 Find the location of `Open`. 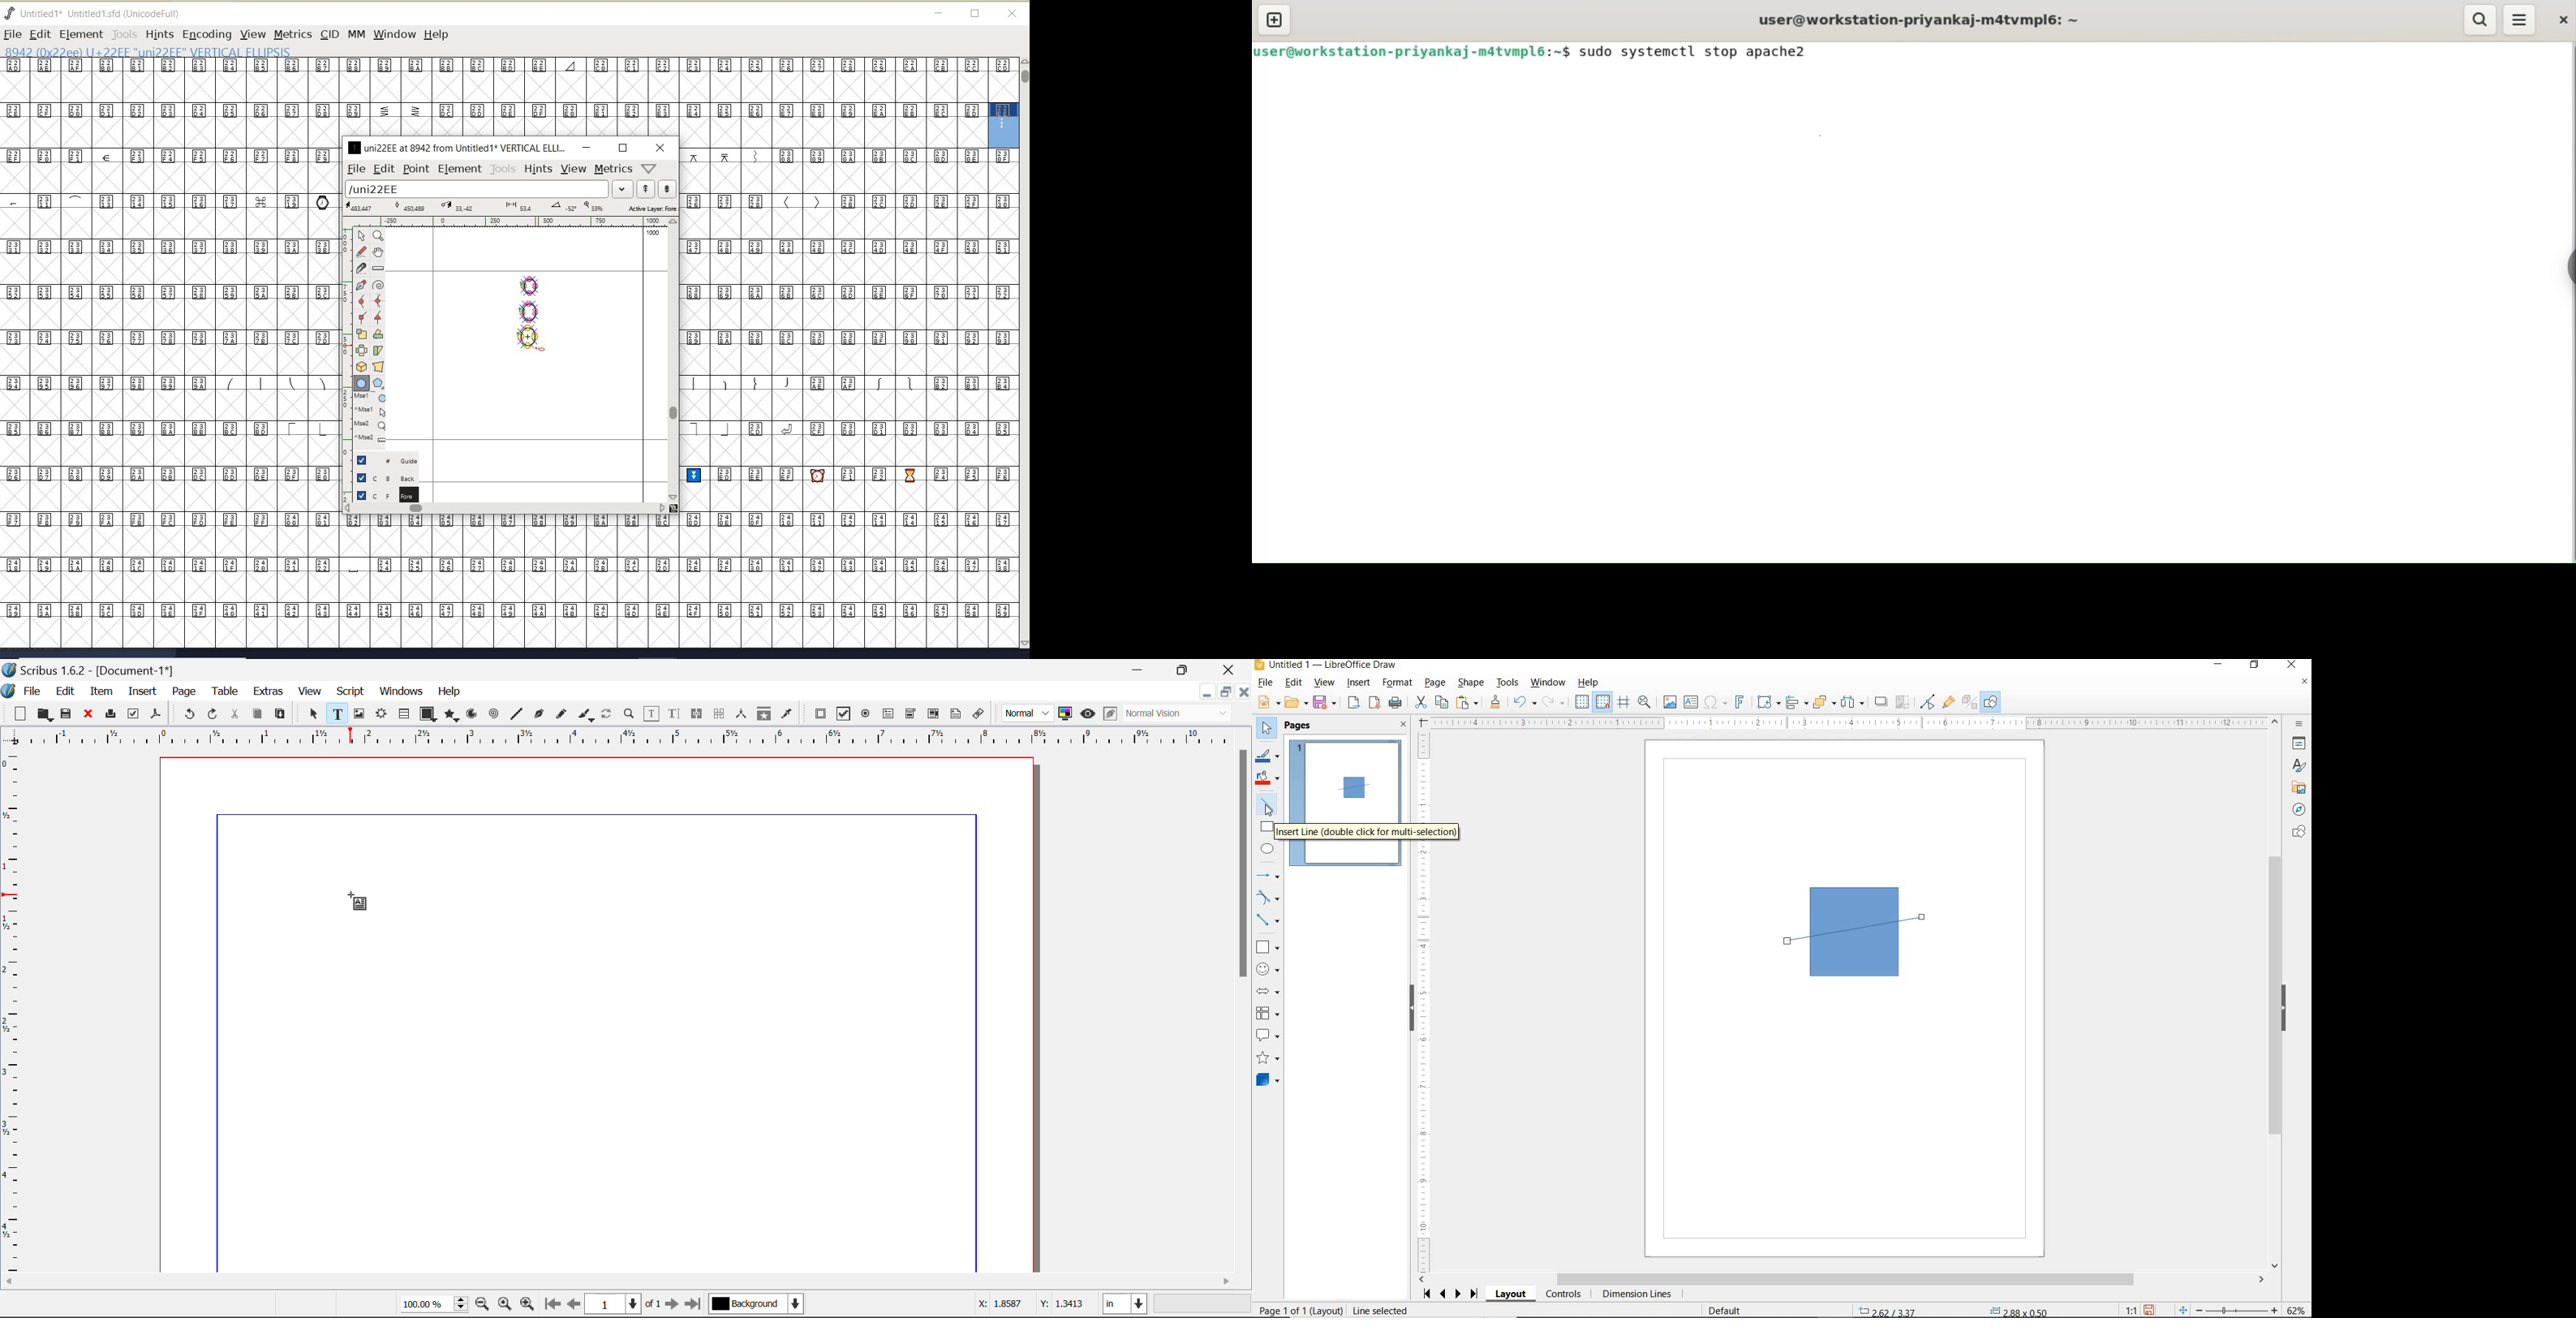

Open is located at coordinates (44, 714).